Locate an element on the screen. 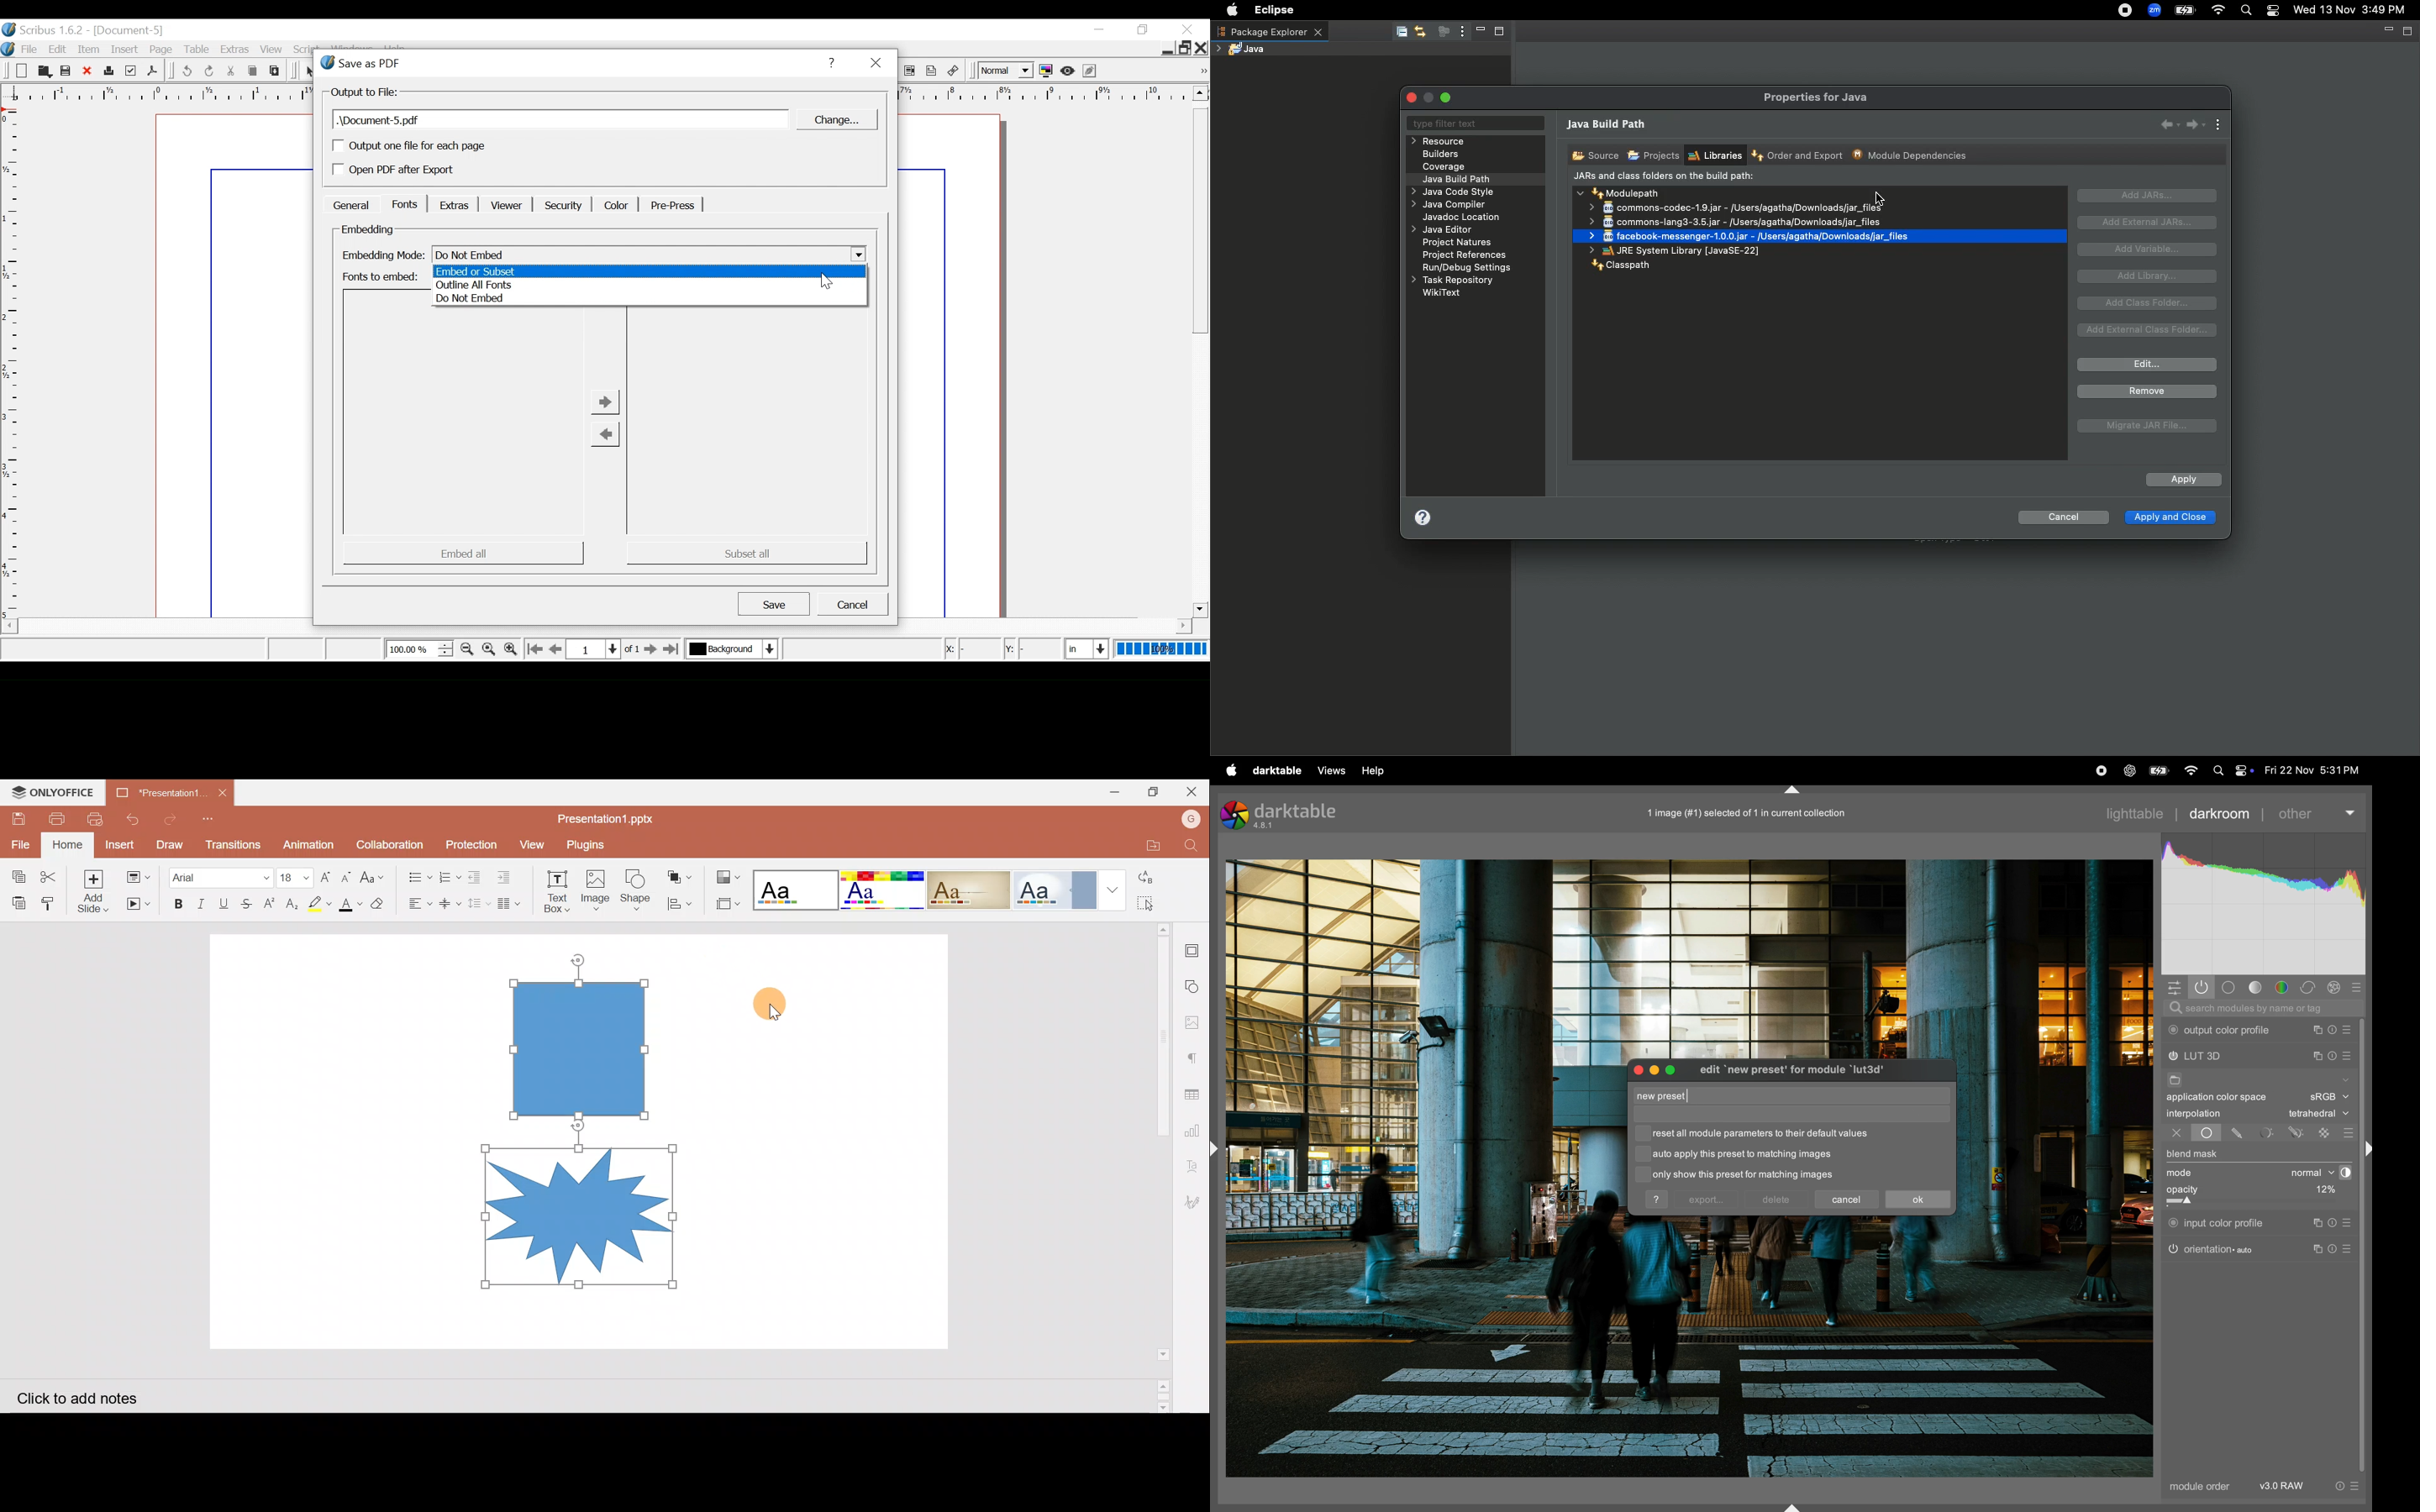  Fonts is located at coordinates (404, 203).